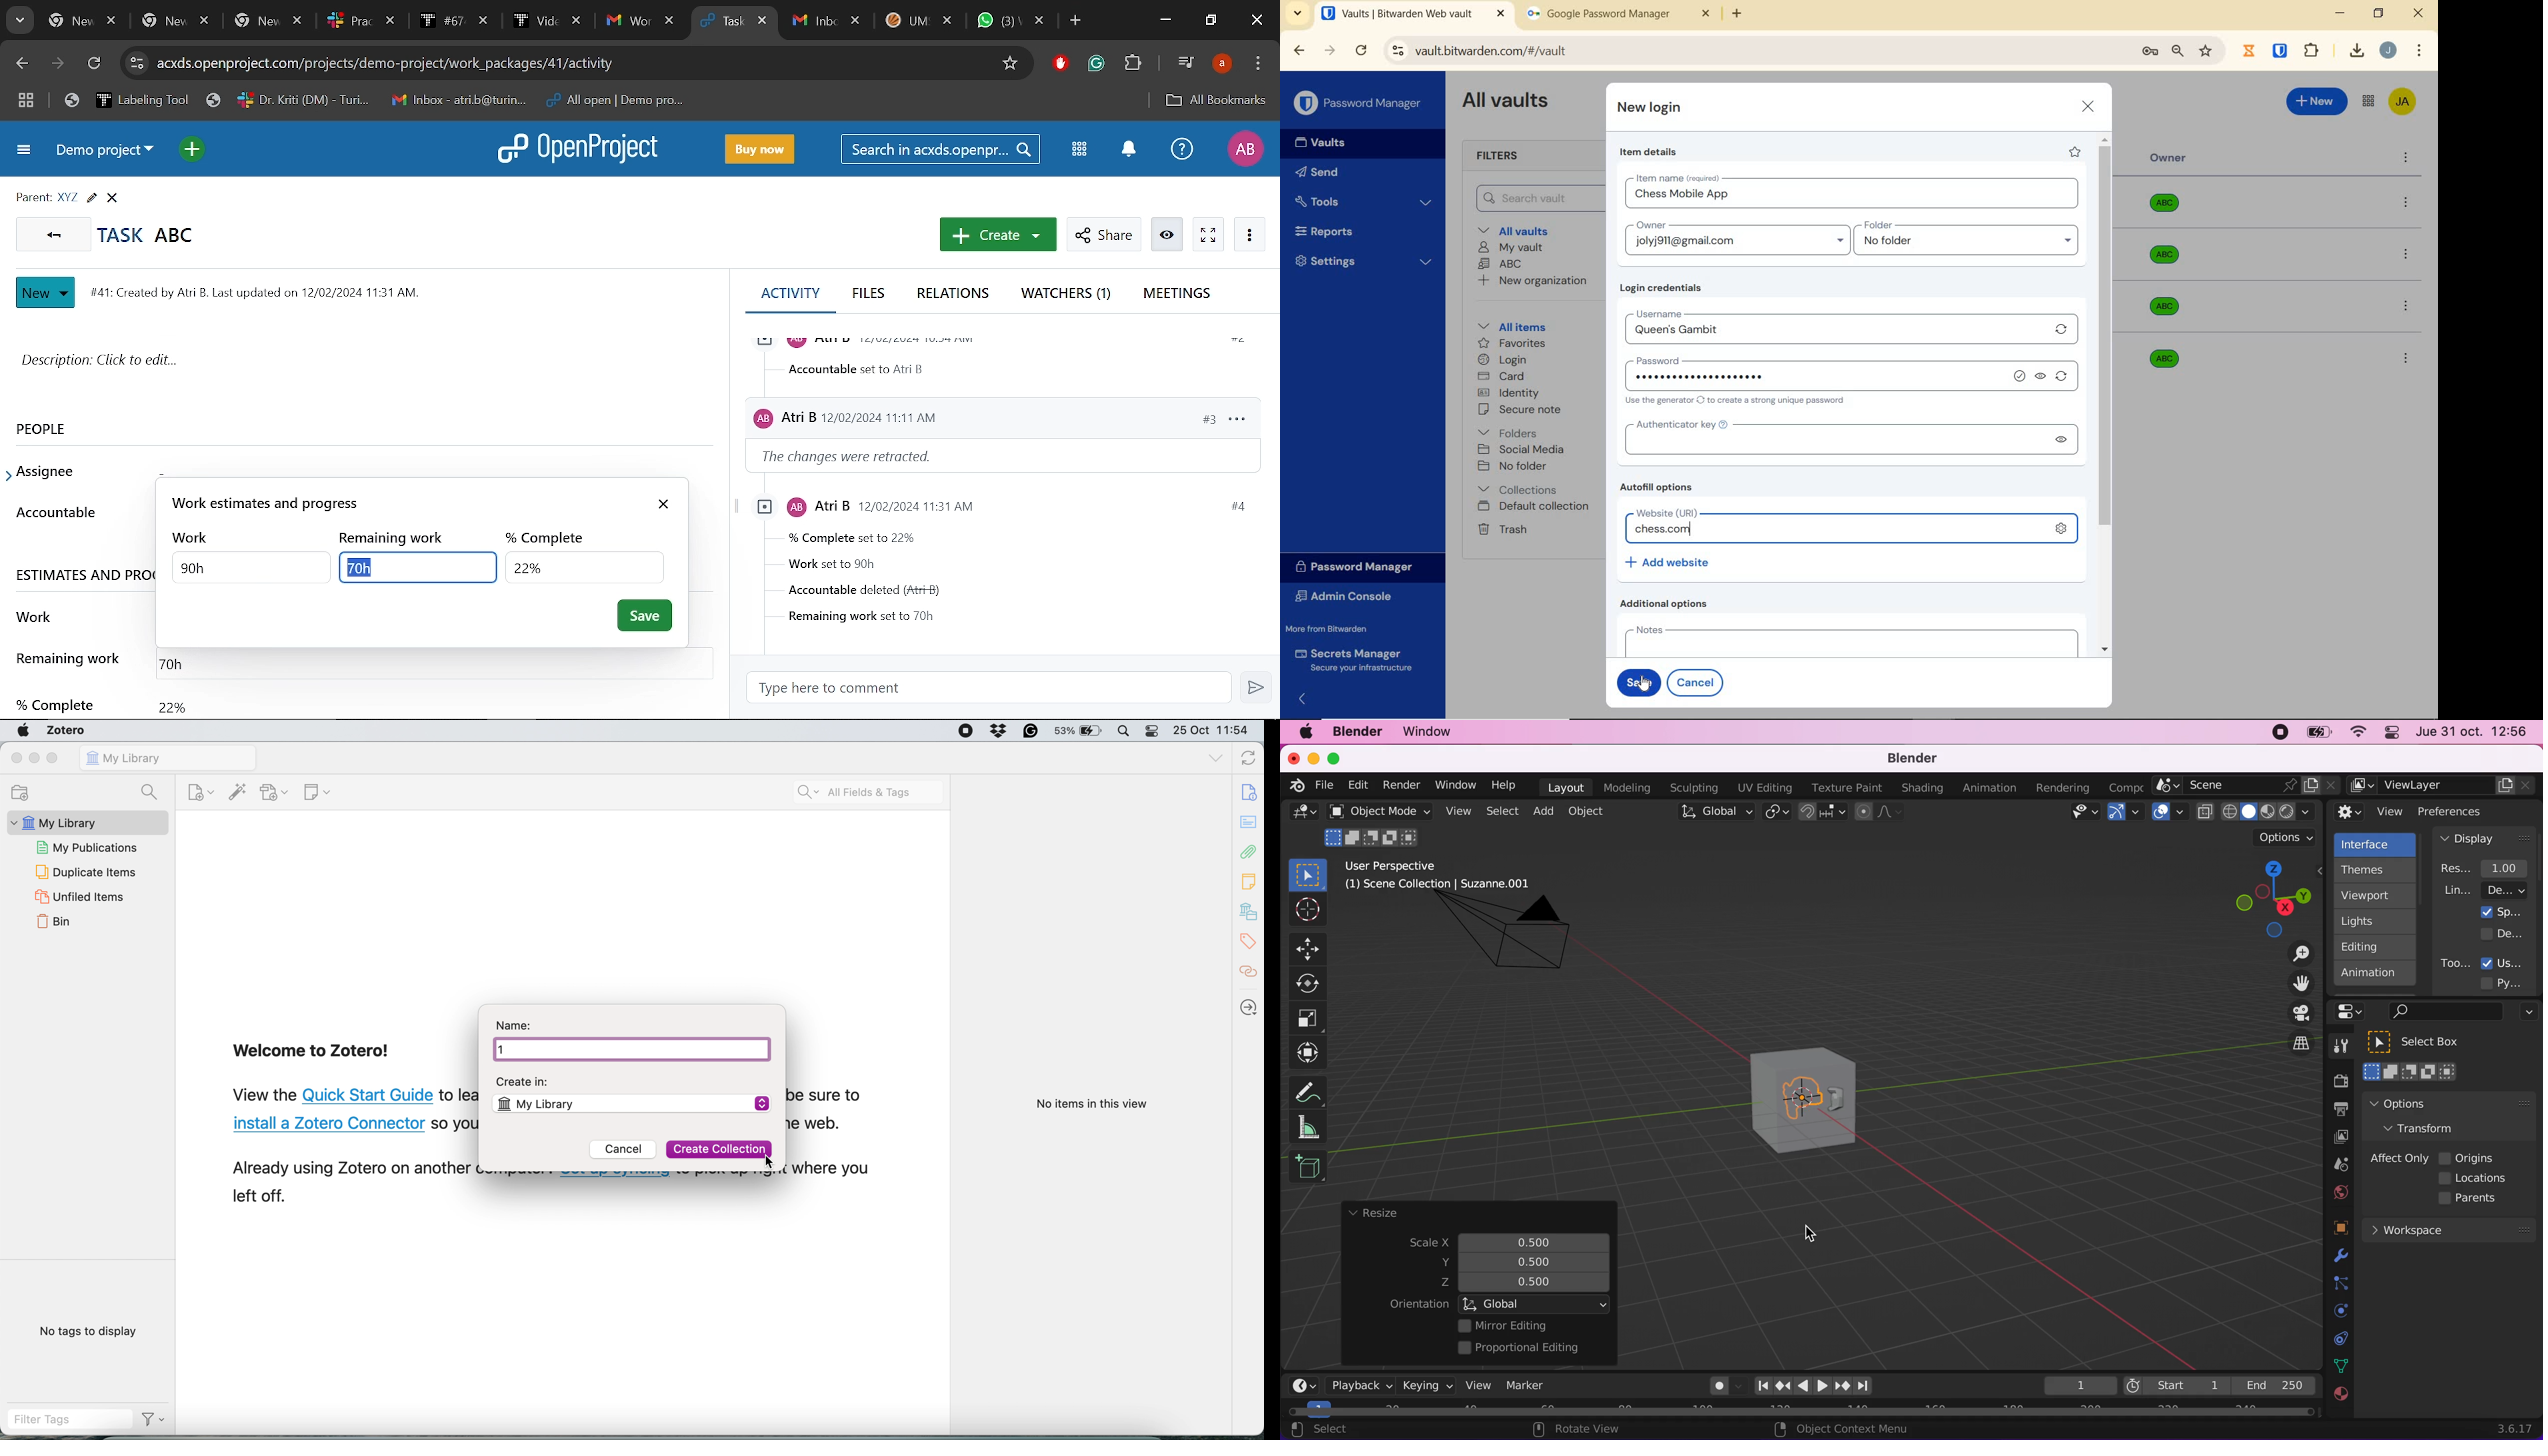 The width and height of the screenshot is (2548, 1456). Describe the element at coordinates (763, 148) in the screenshot. I see `Buy now` at that location.